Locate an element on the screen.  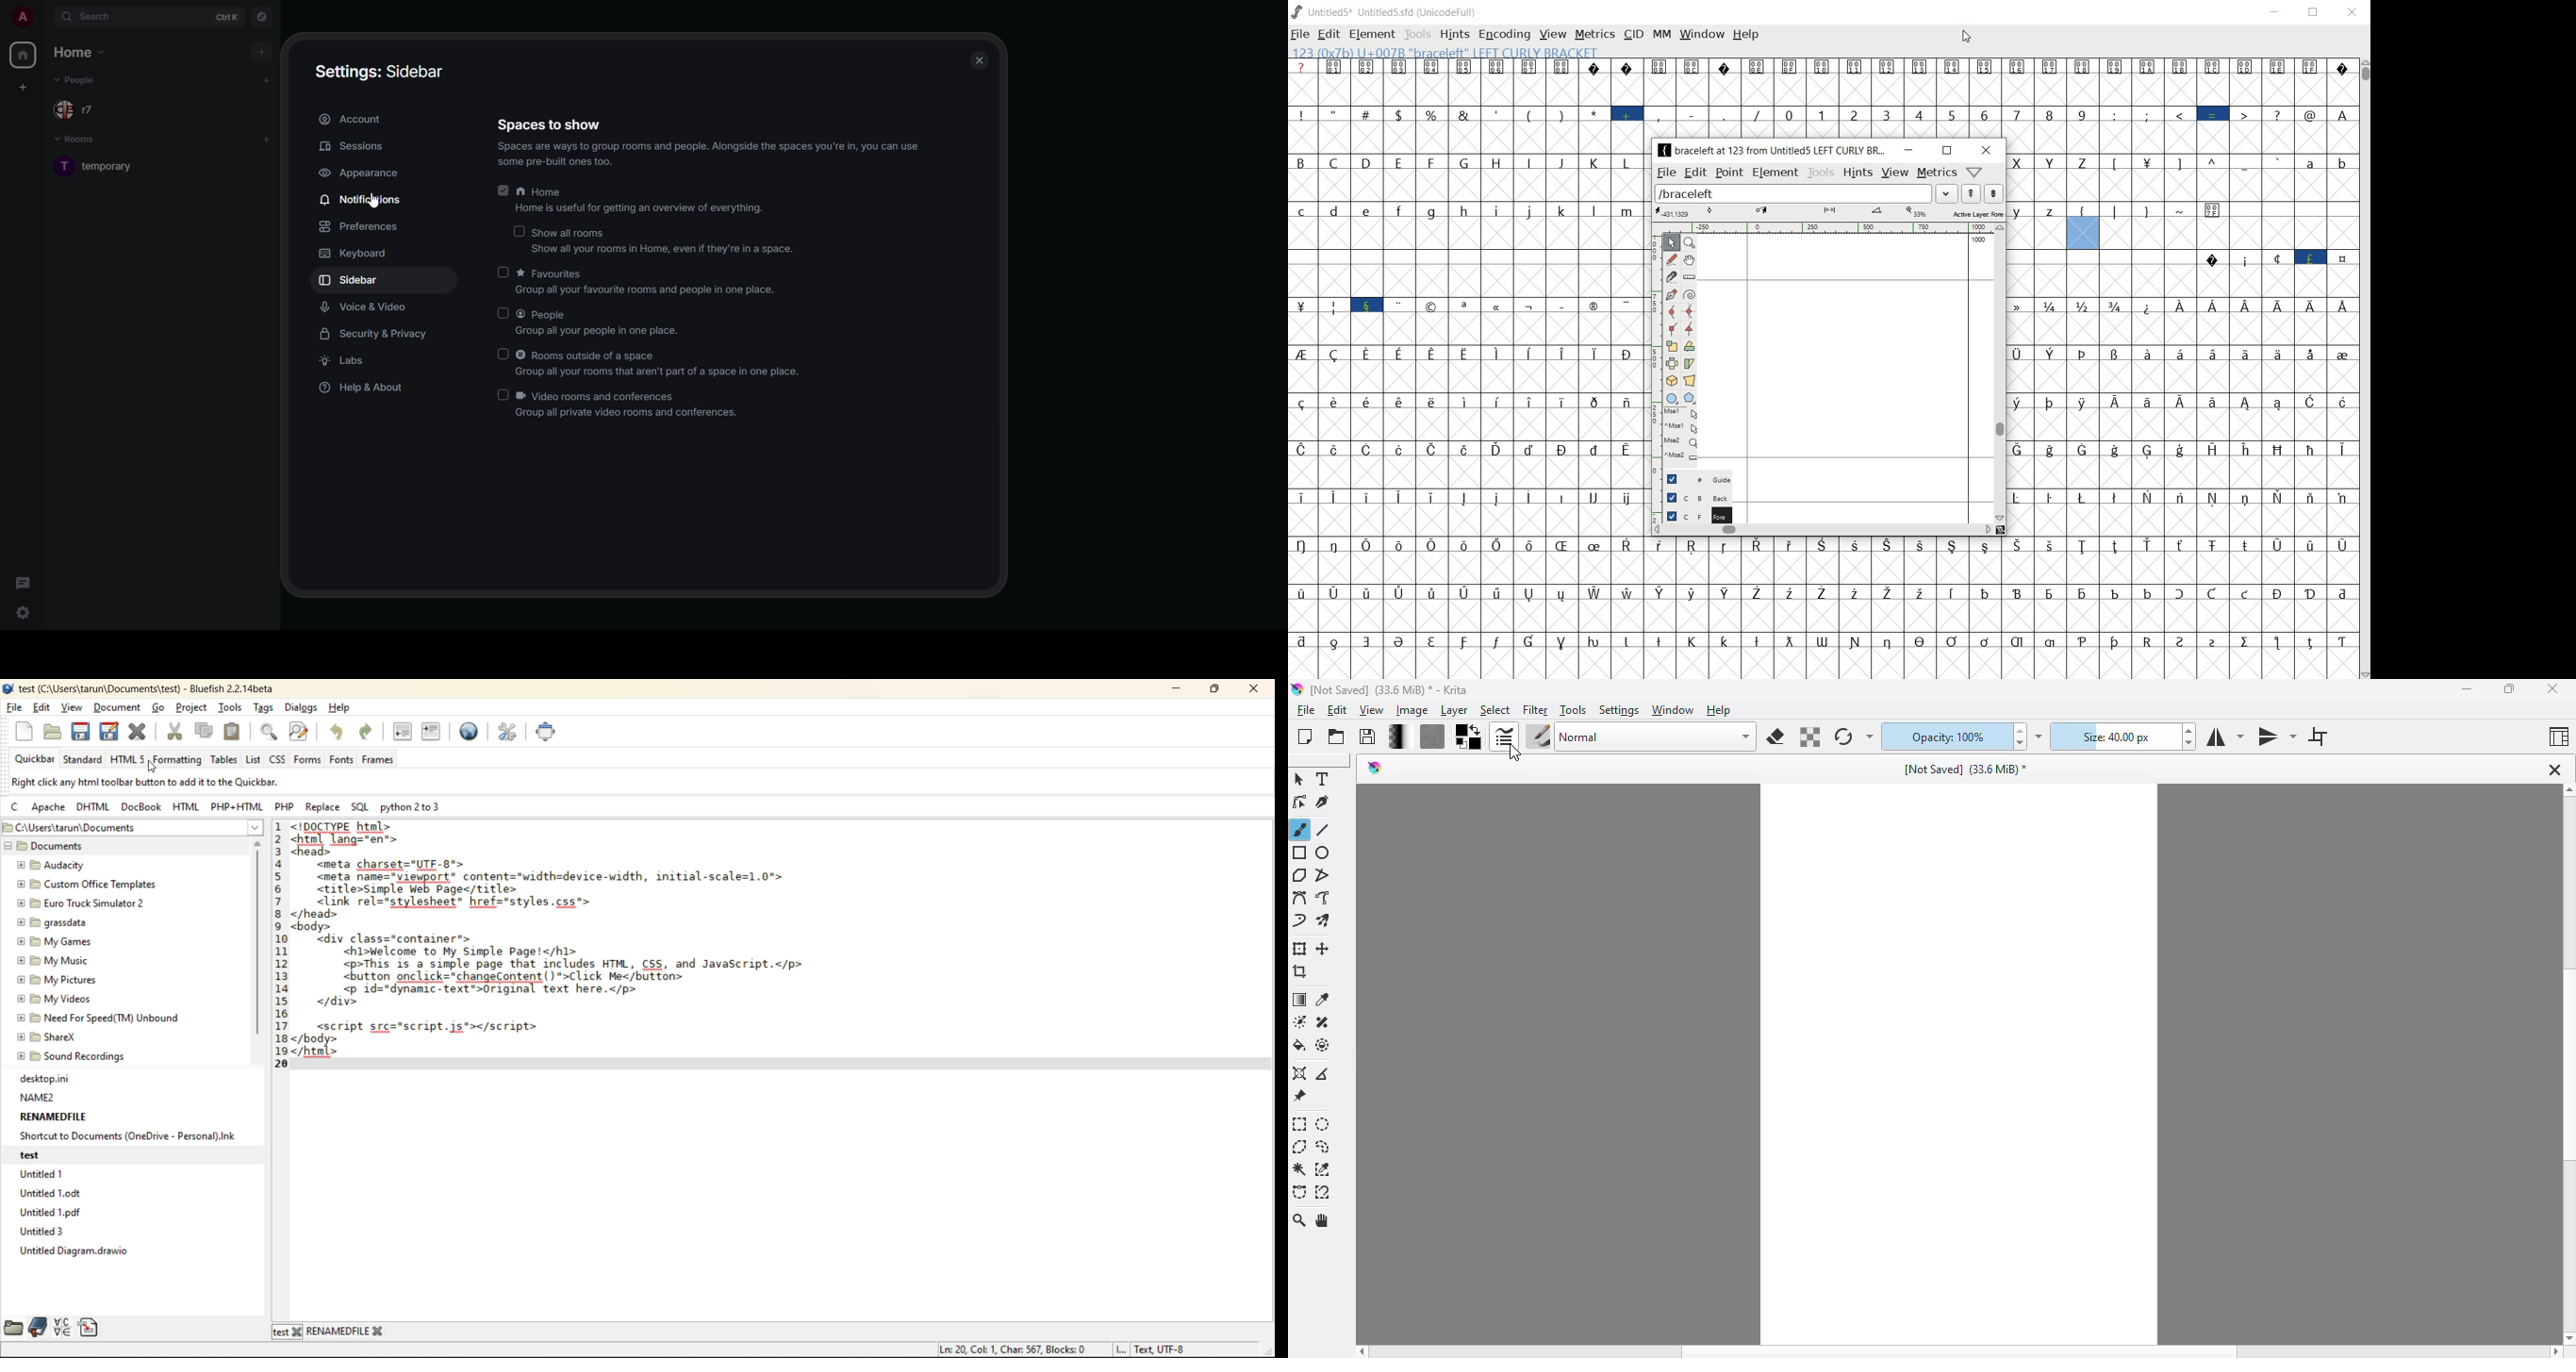
people is located at coordinates (80, 81).